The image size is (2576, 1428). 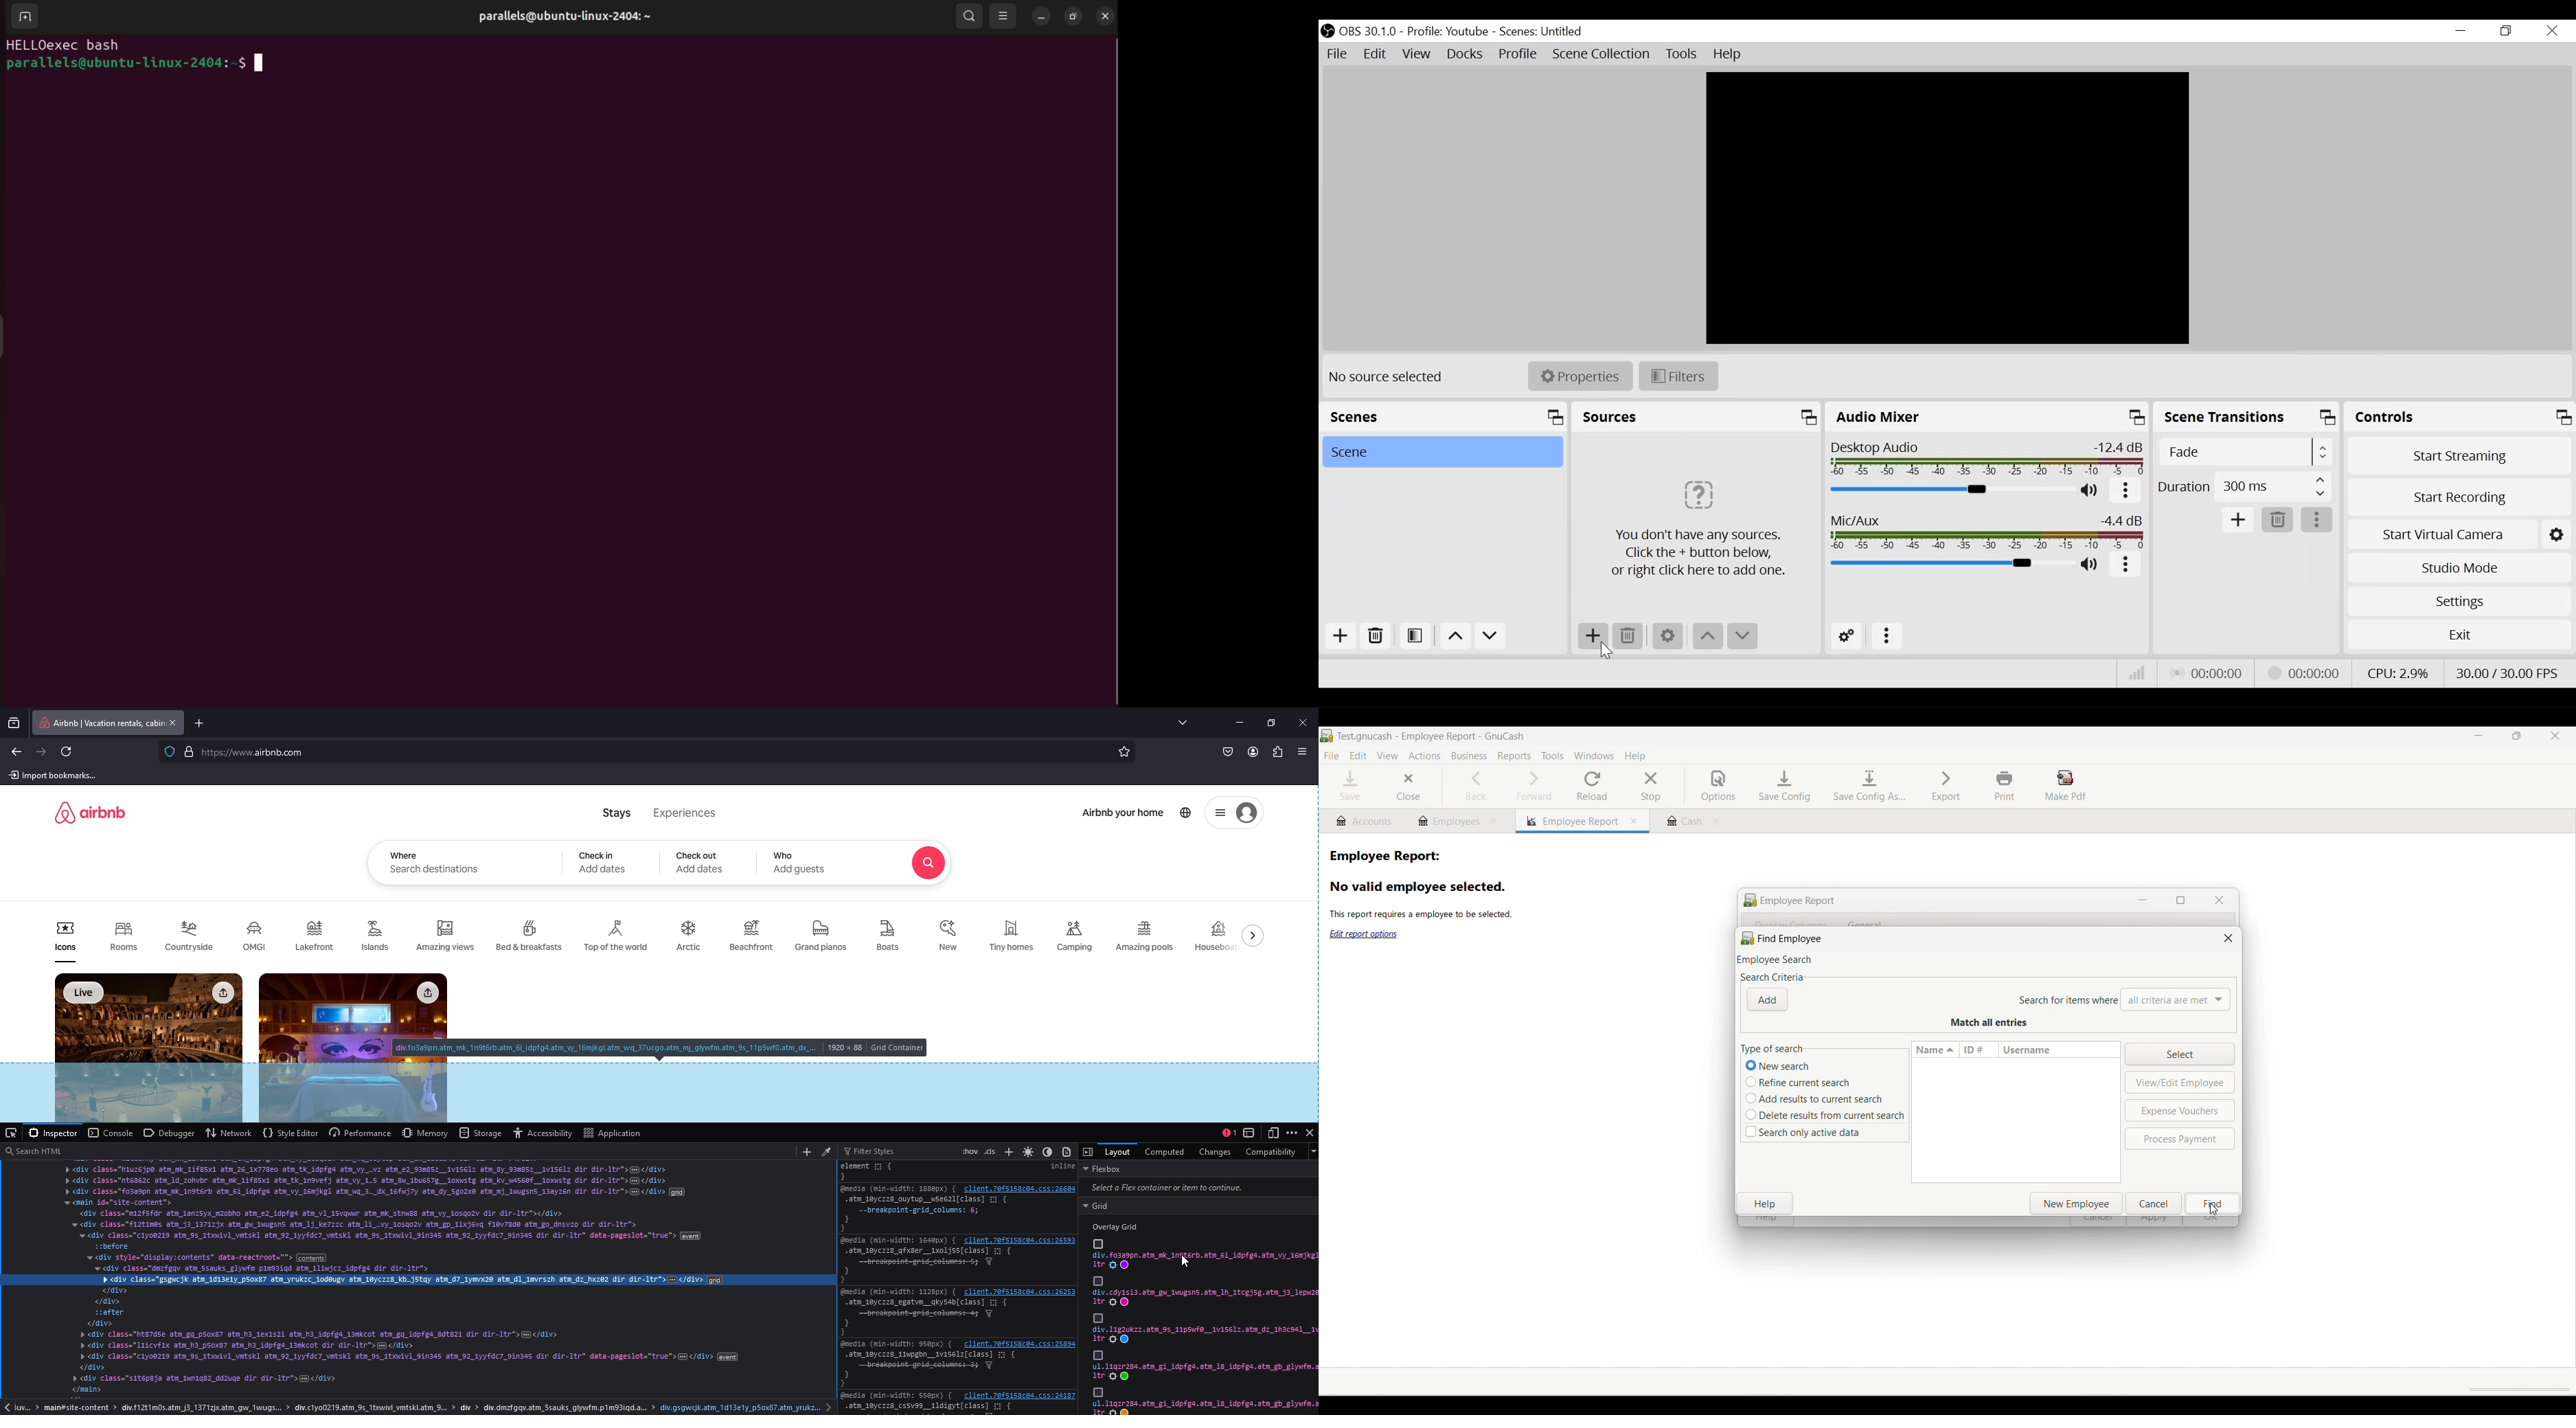 What do you see at coordinates (1197, 1179) in the screenshot?
I see `flexbox css` at bounding box center [1197, 1179].